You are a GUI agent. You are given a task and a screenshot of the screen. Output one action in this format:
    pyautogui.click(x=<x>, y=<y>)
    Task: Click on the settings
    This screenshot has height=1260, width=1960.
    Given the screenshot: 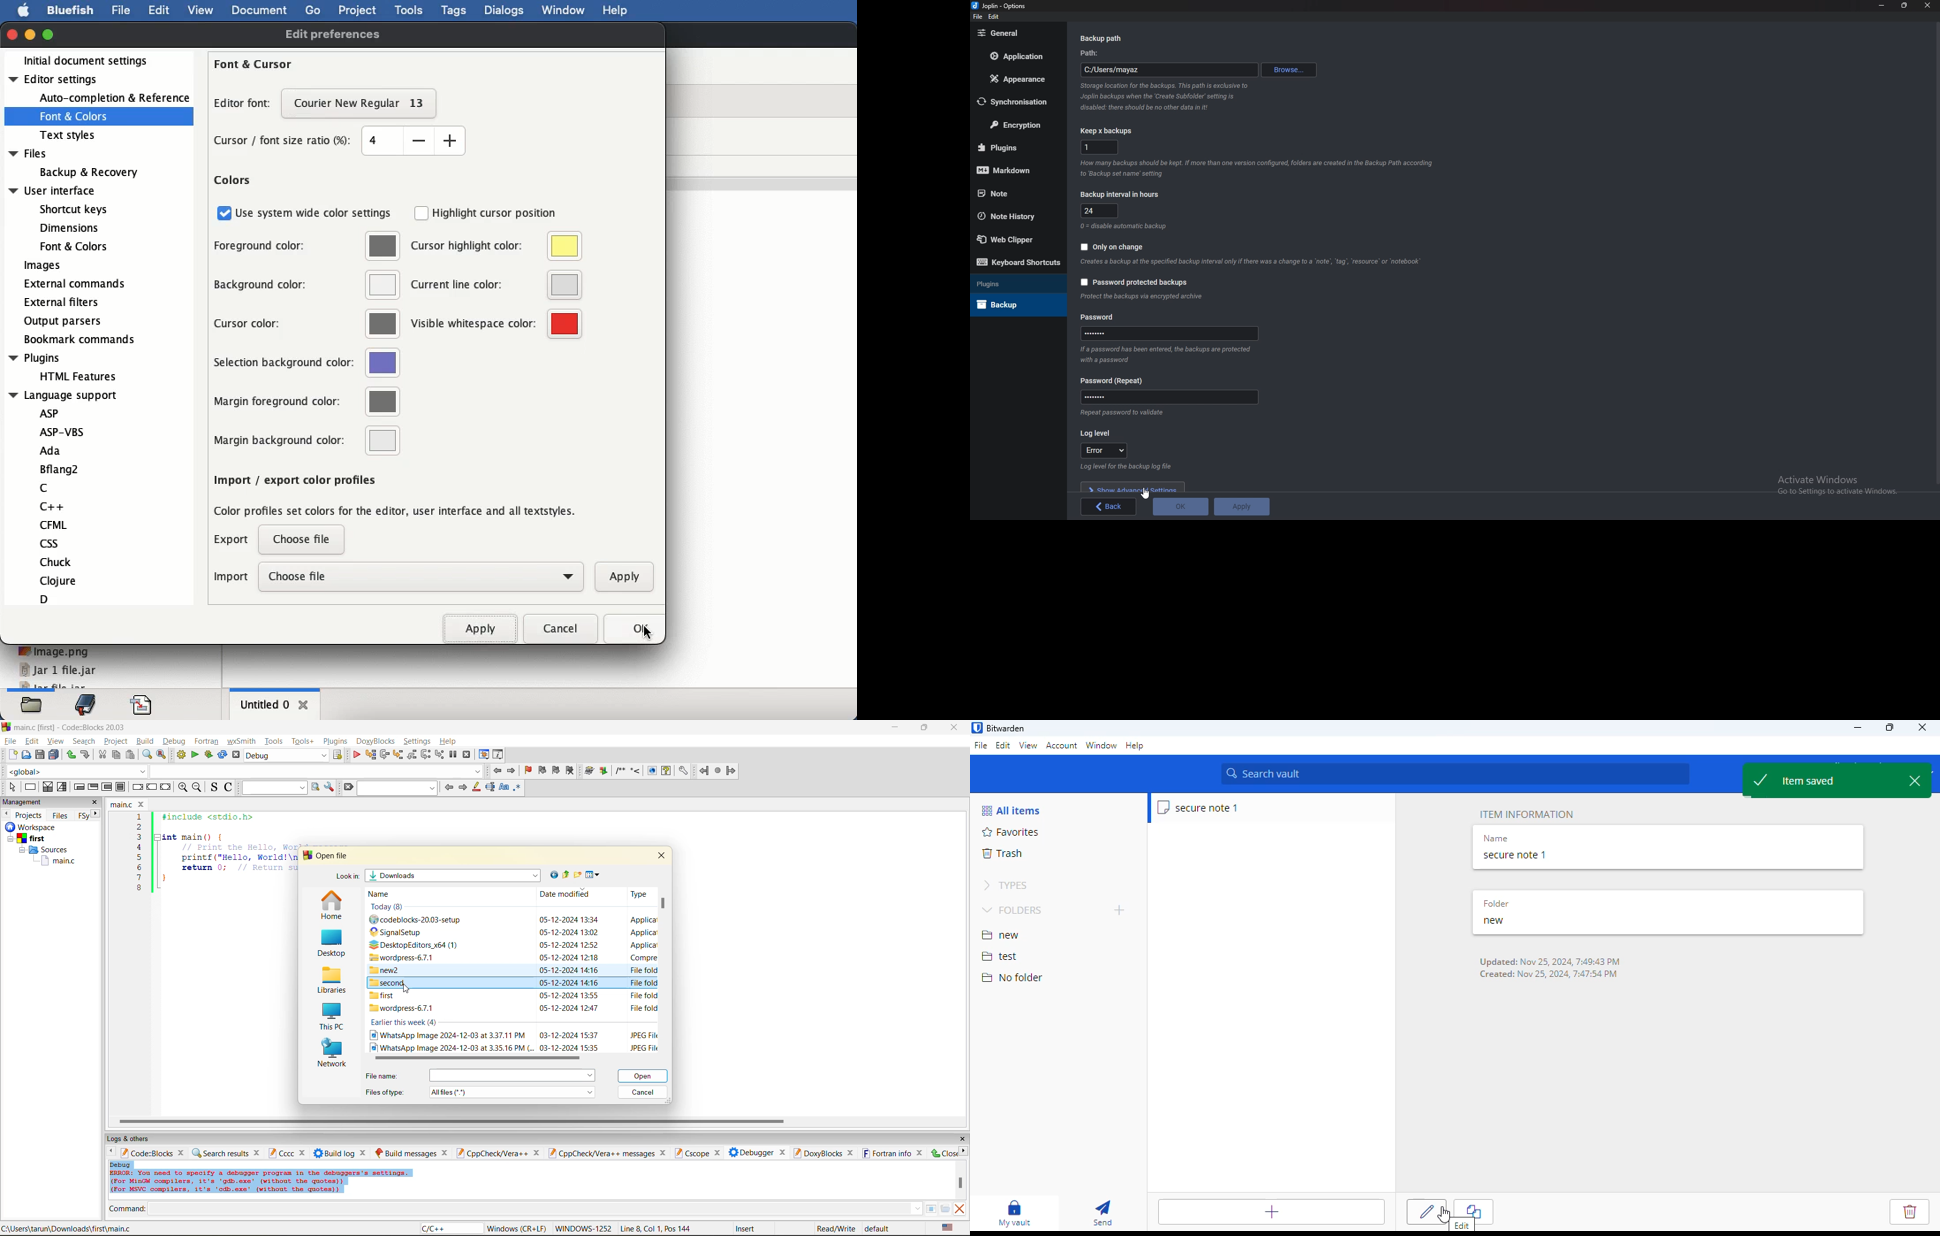 What is the action you would take?
    pyautogui.click(x=418, y=741)
    